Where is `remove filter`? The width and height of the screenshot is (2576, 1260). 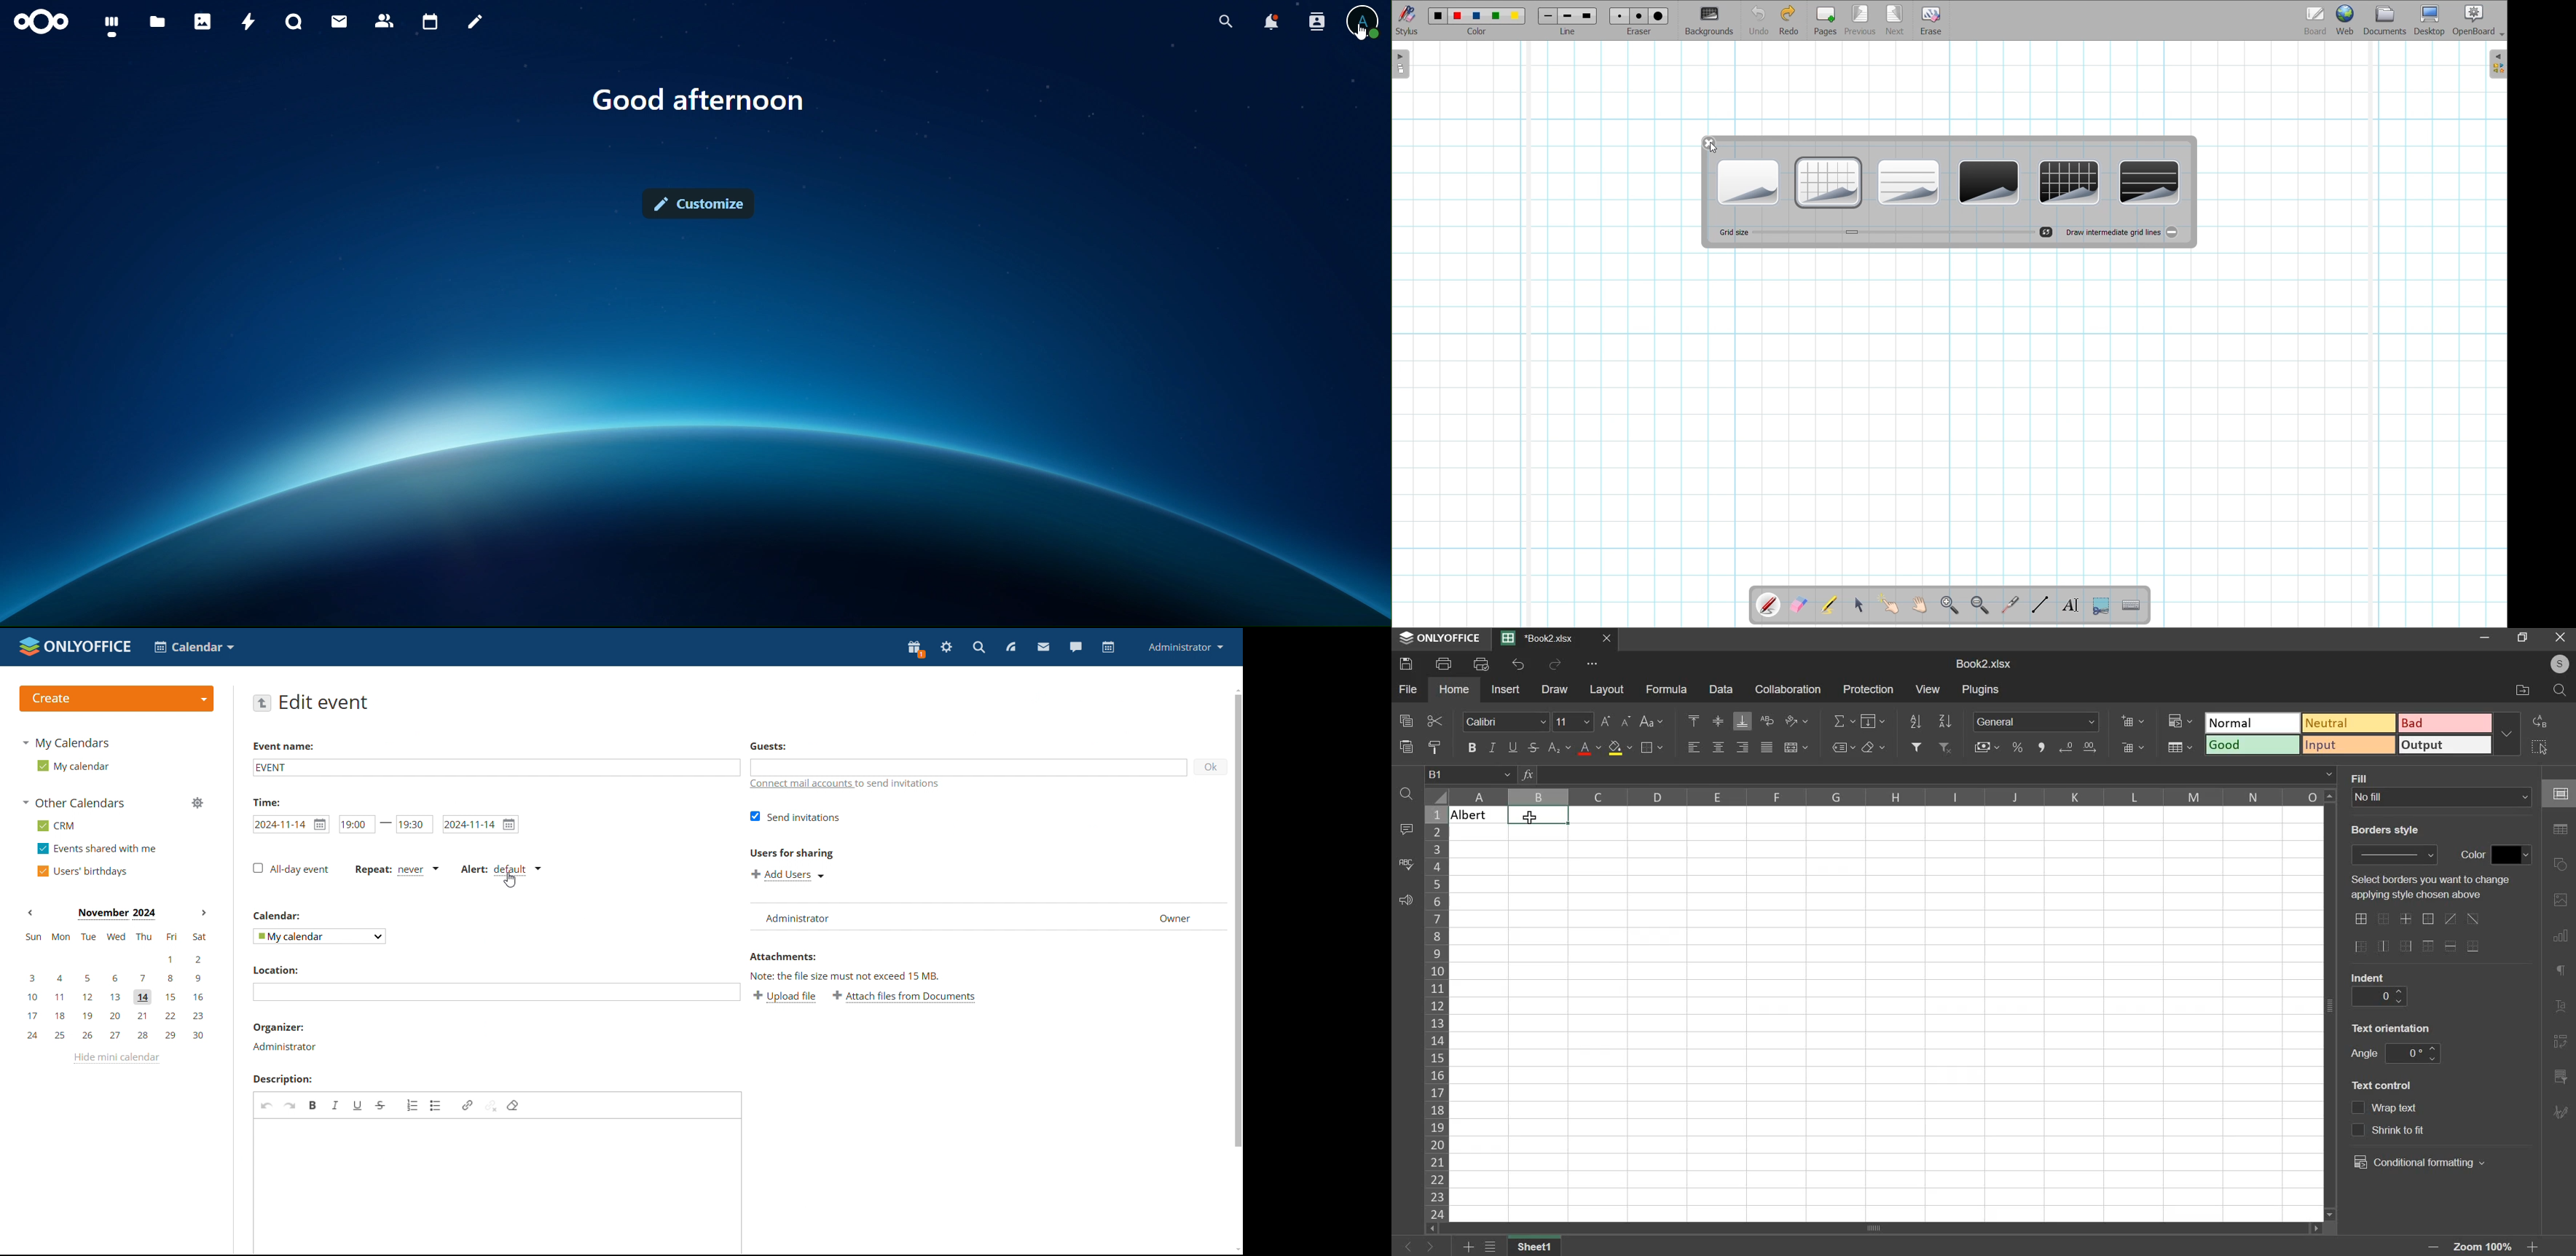
remove filter is located at coordinates (1946, 747).